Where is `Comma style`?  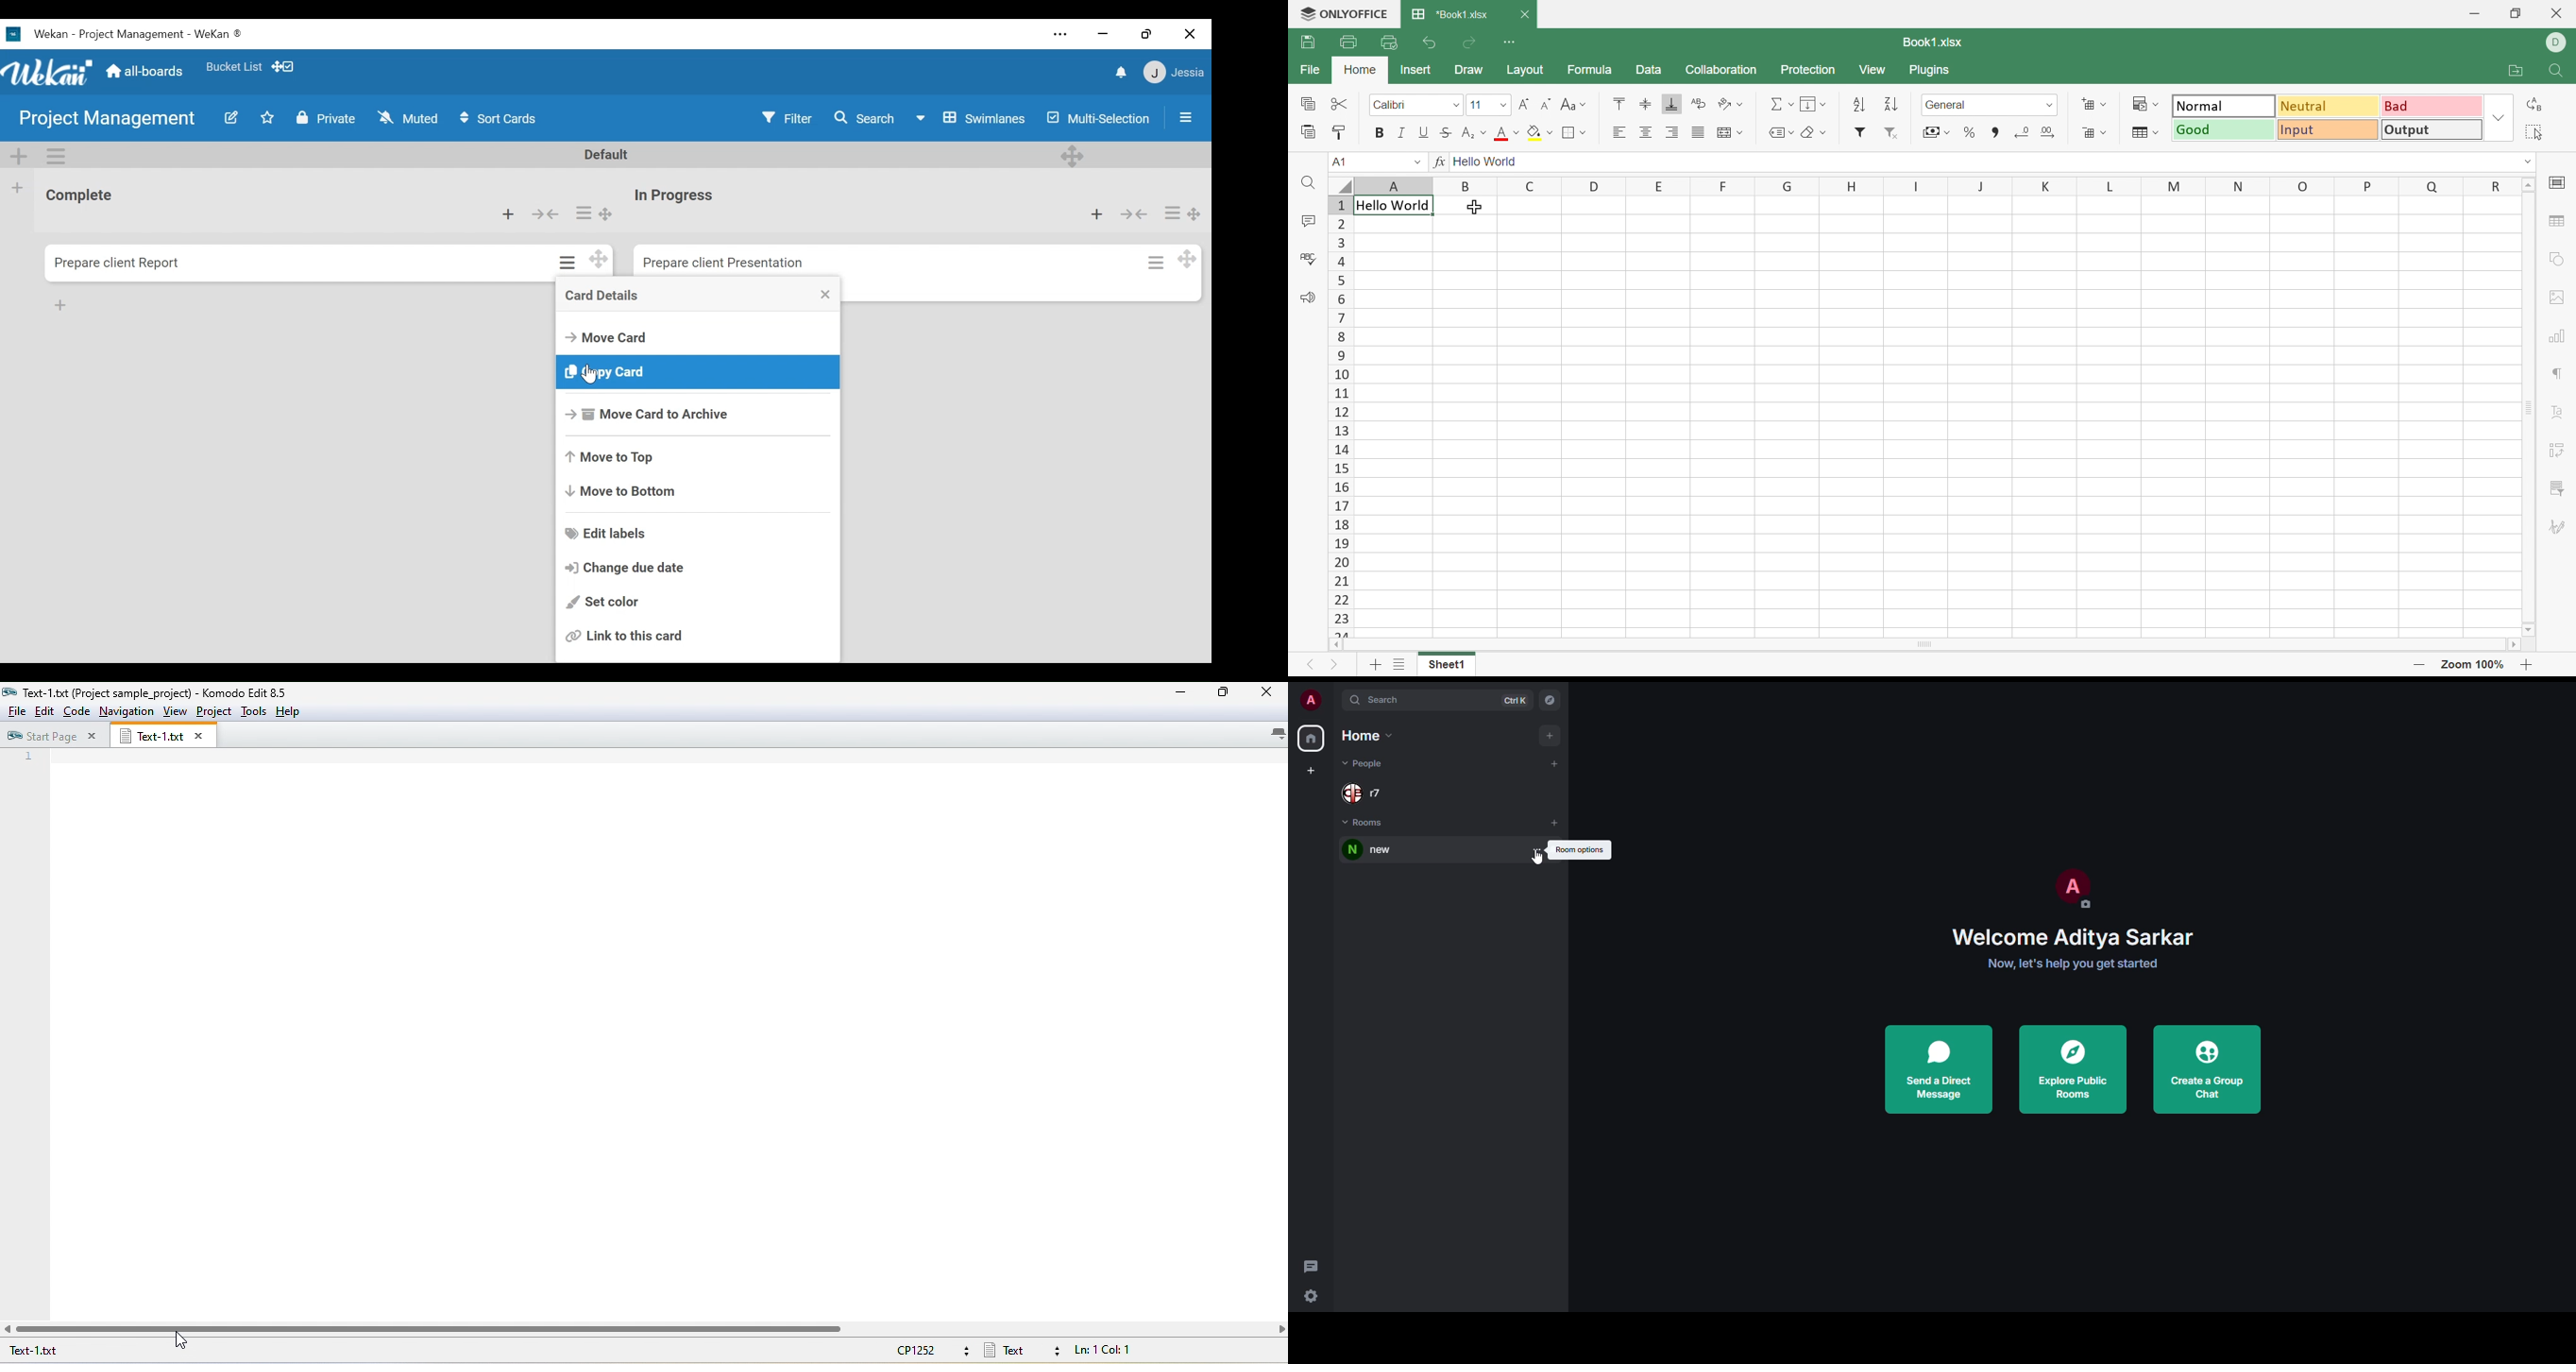 Comma style is located at coordinates (1994, 135).